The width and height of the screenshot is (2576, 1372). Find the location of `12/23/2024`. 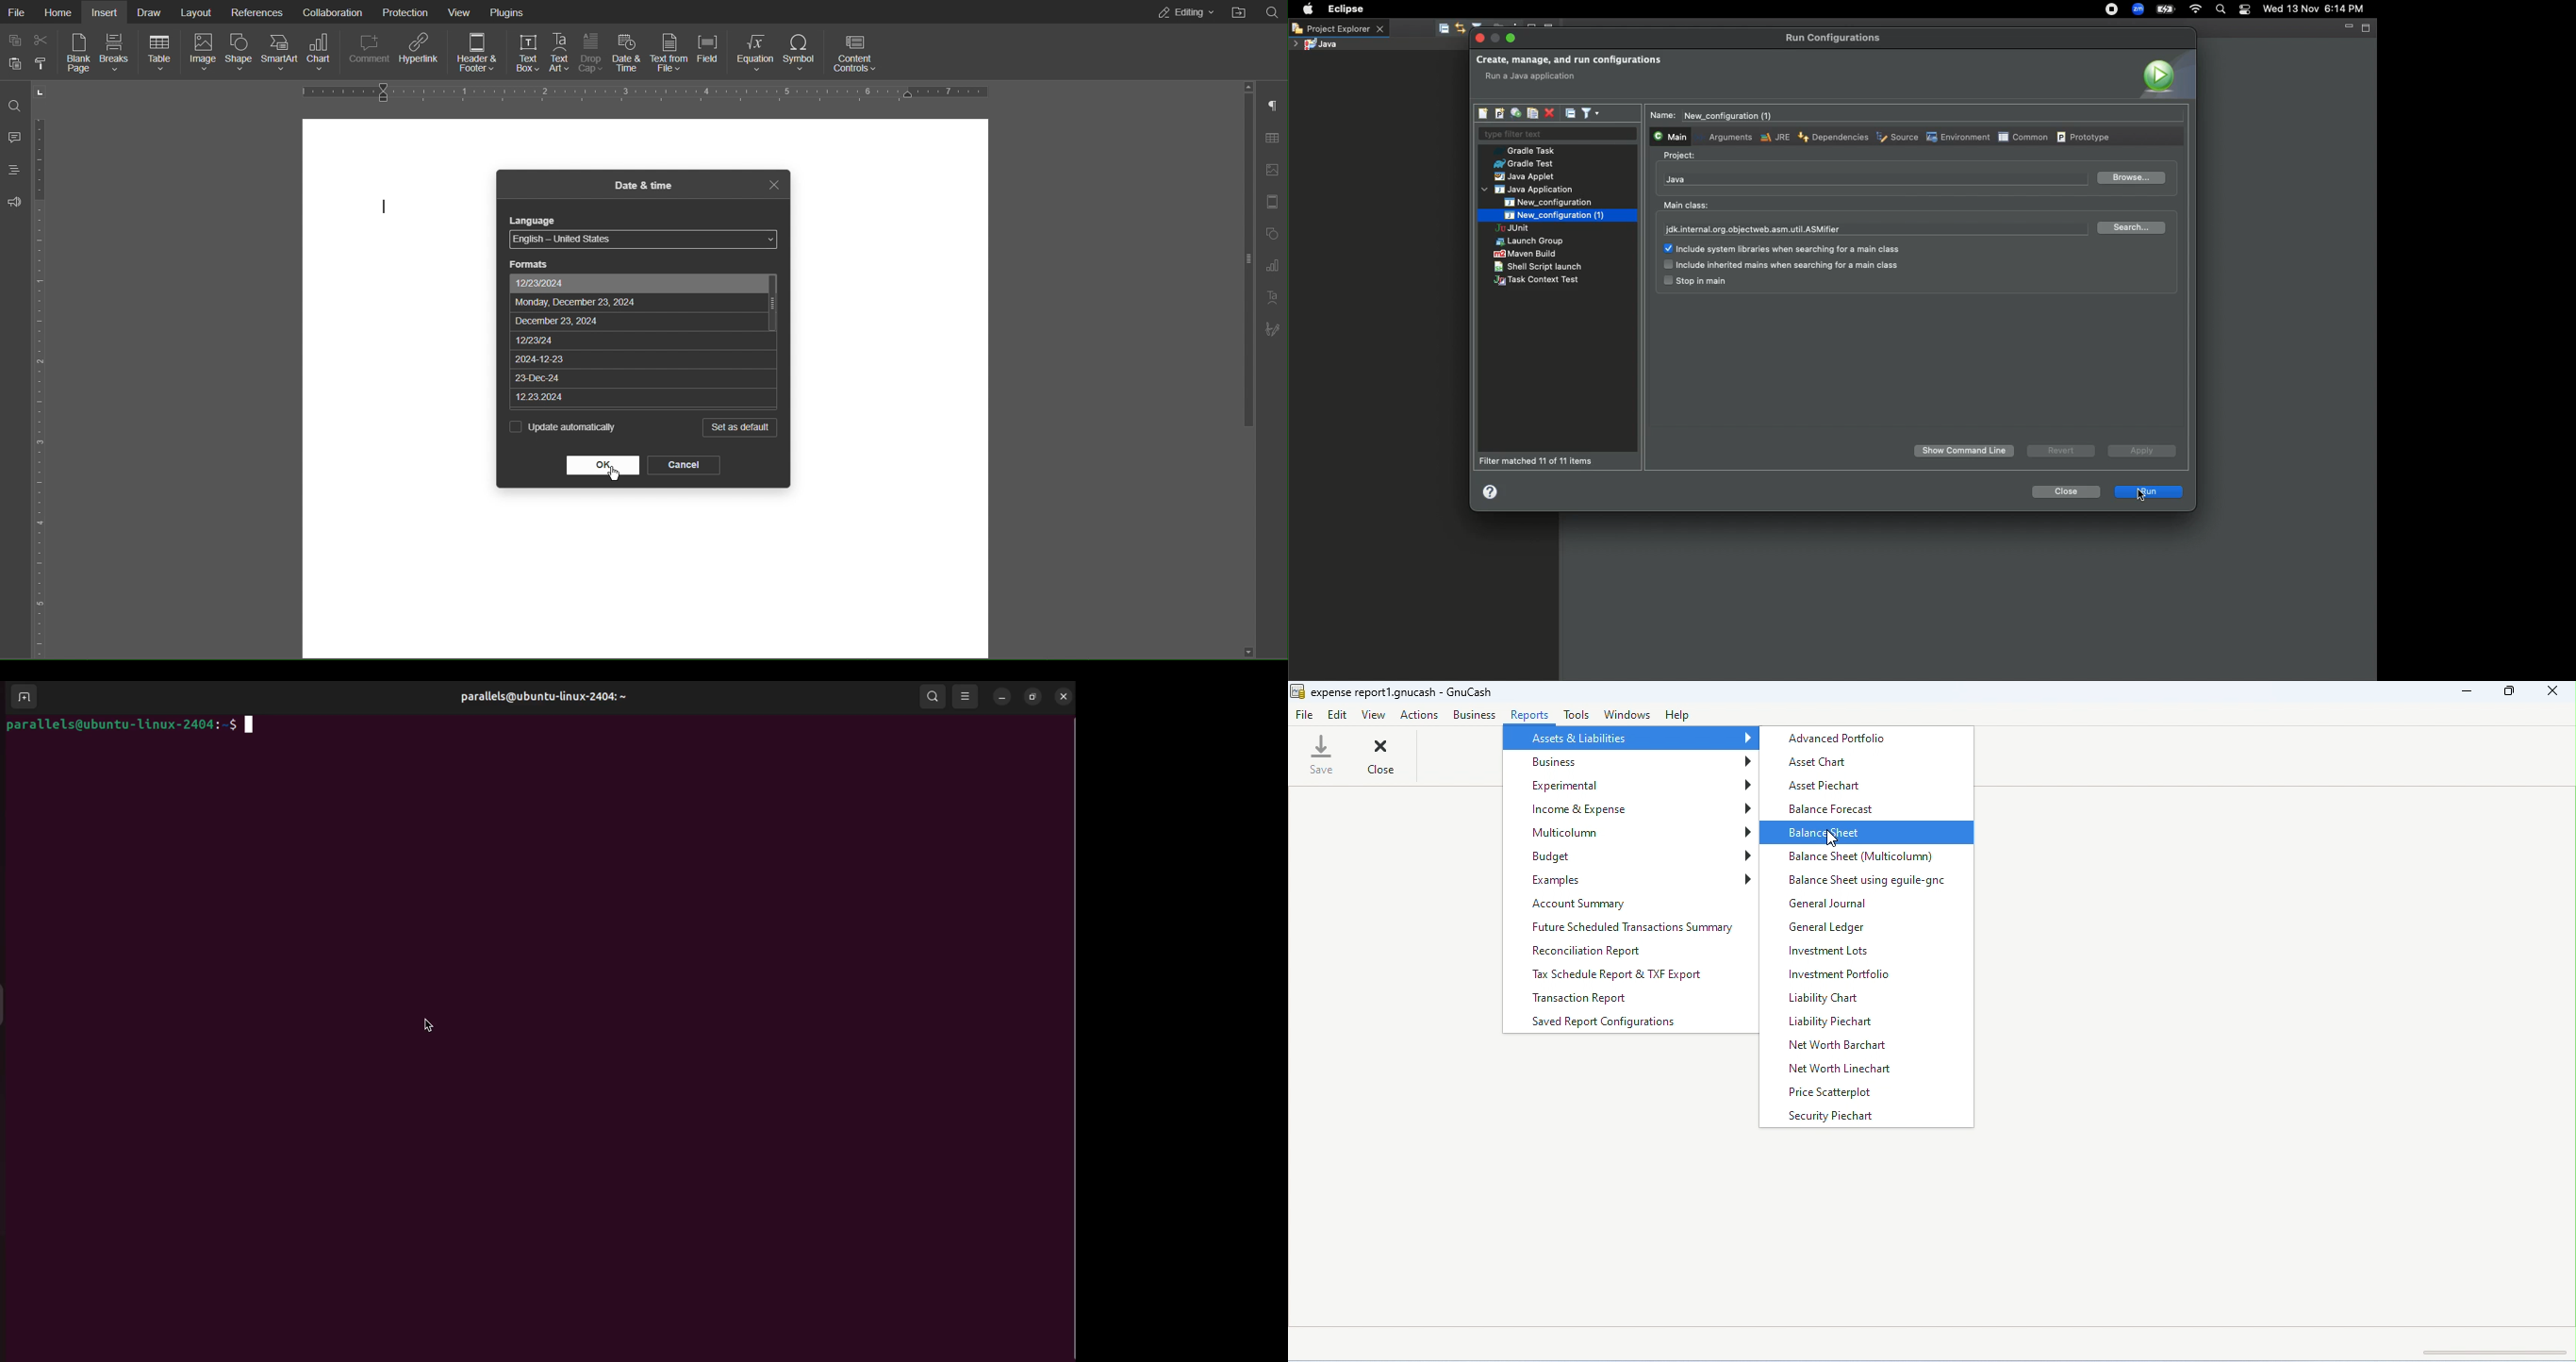

12/23/2024 is located at coordinates (637, 284).